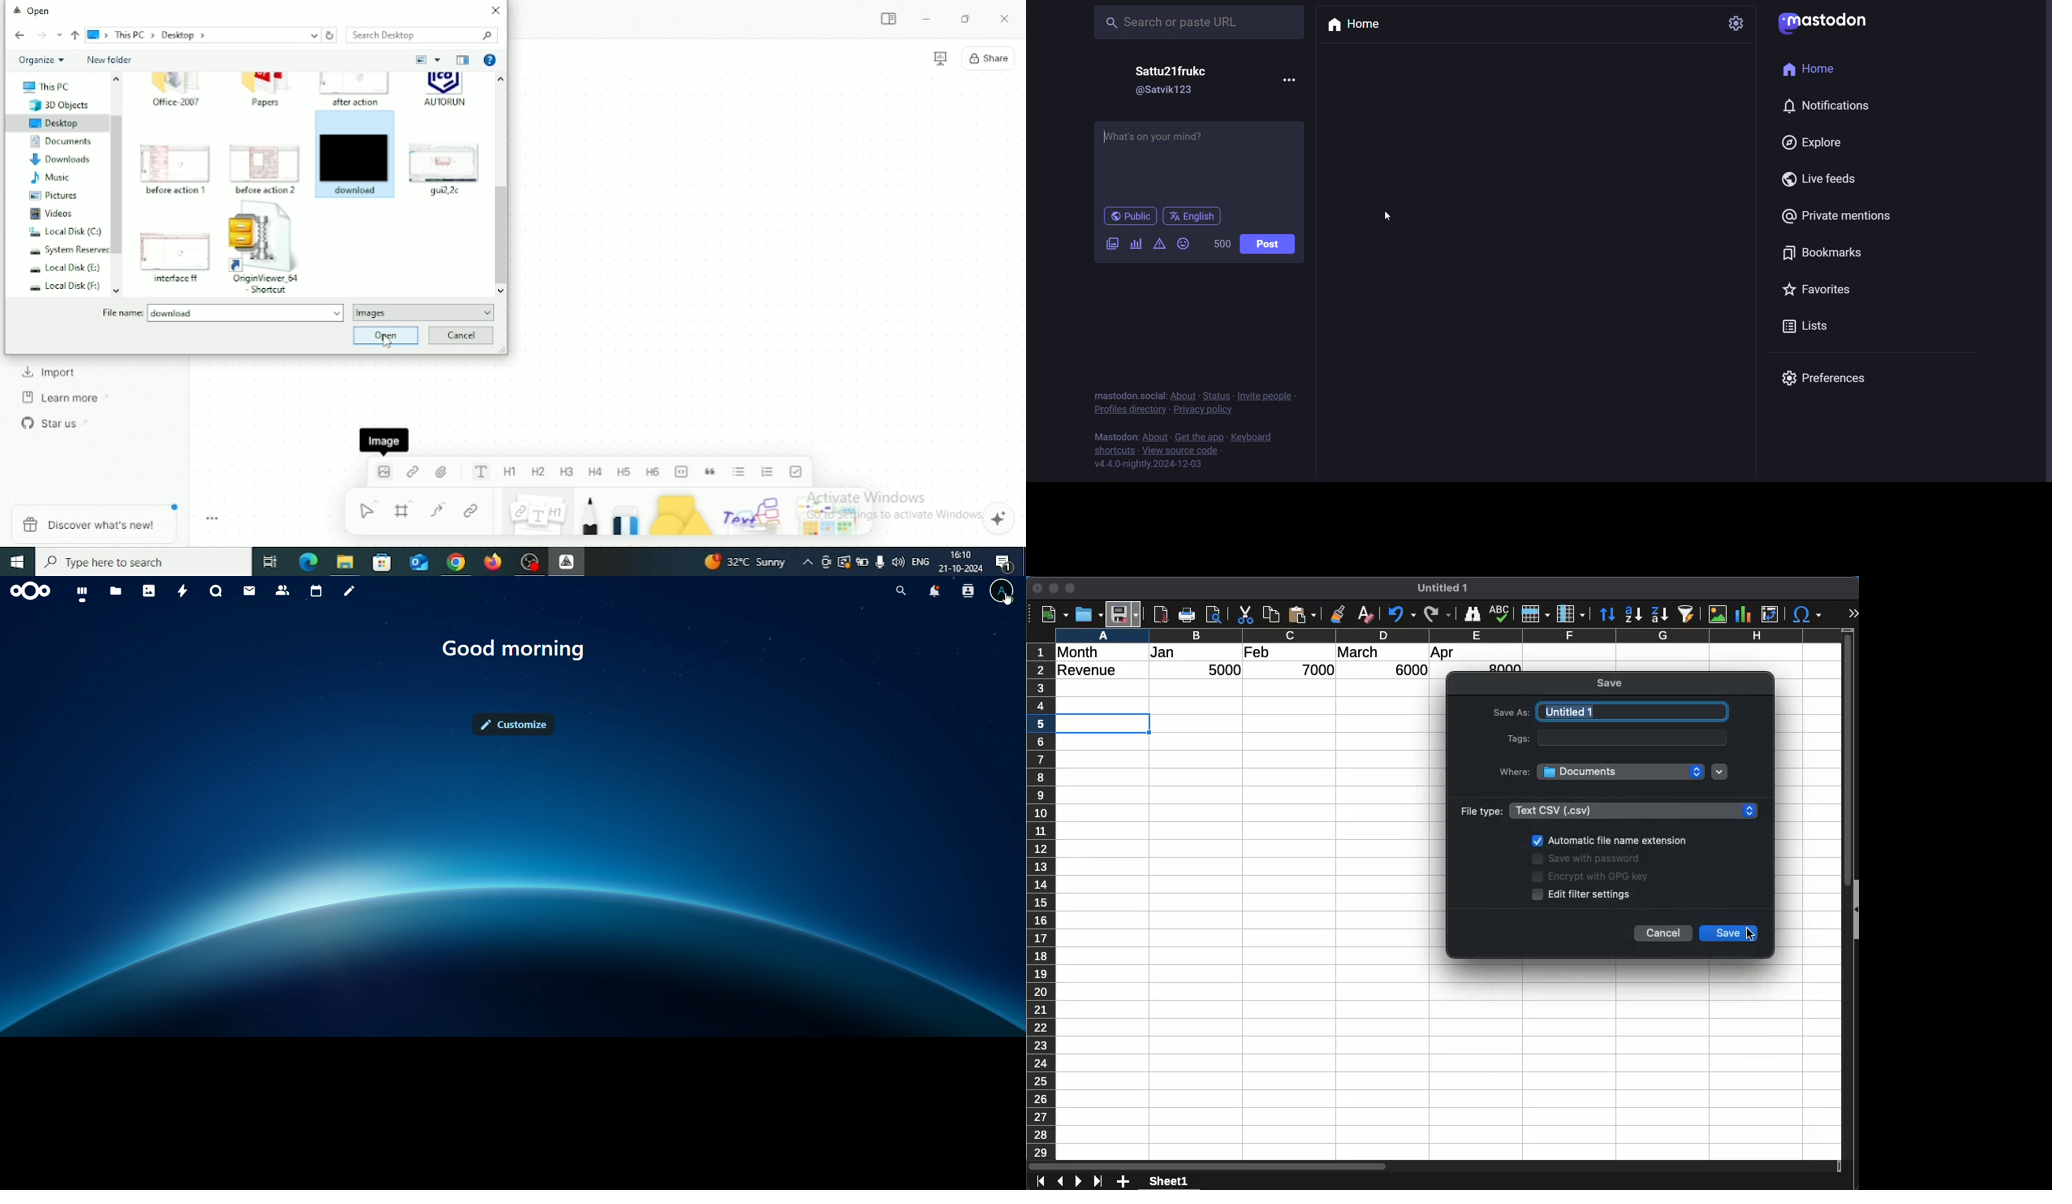 Image resolution: width=2072 pixels, height=1204 pixels. I want to click on Bulleted list, so click(739, 473).